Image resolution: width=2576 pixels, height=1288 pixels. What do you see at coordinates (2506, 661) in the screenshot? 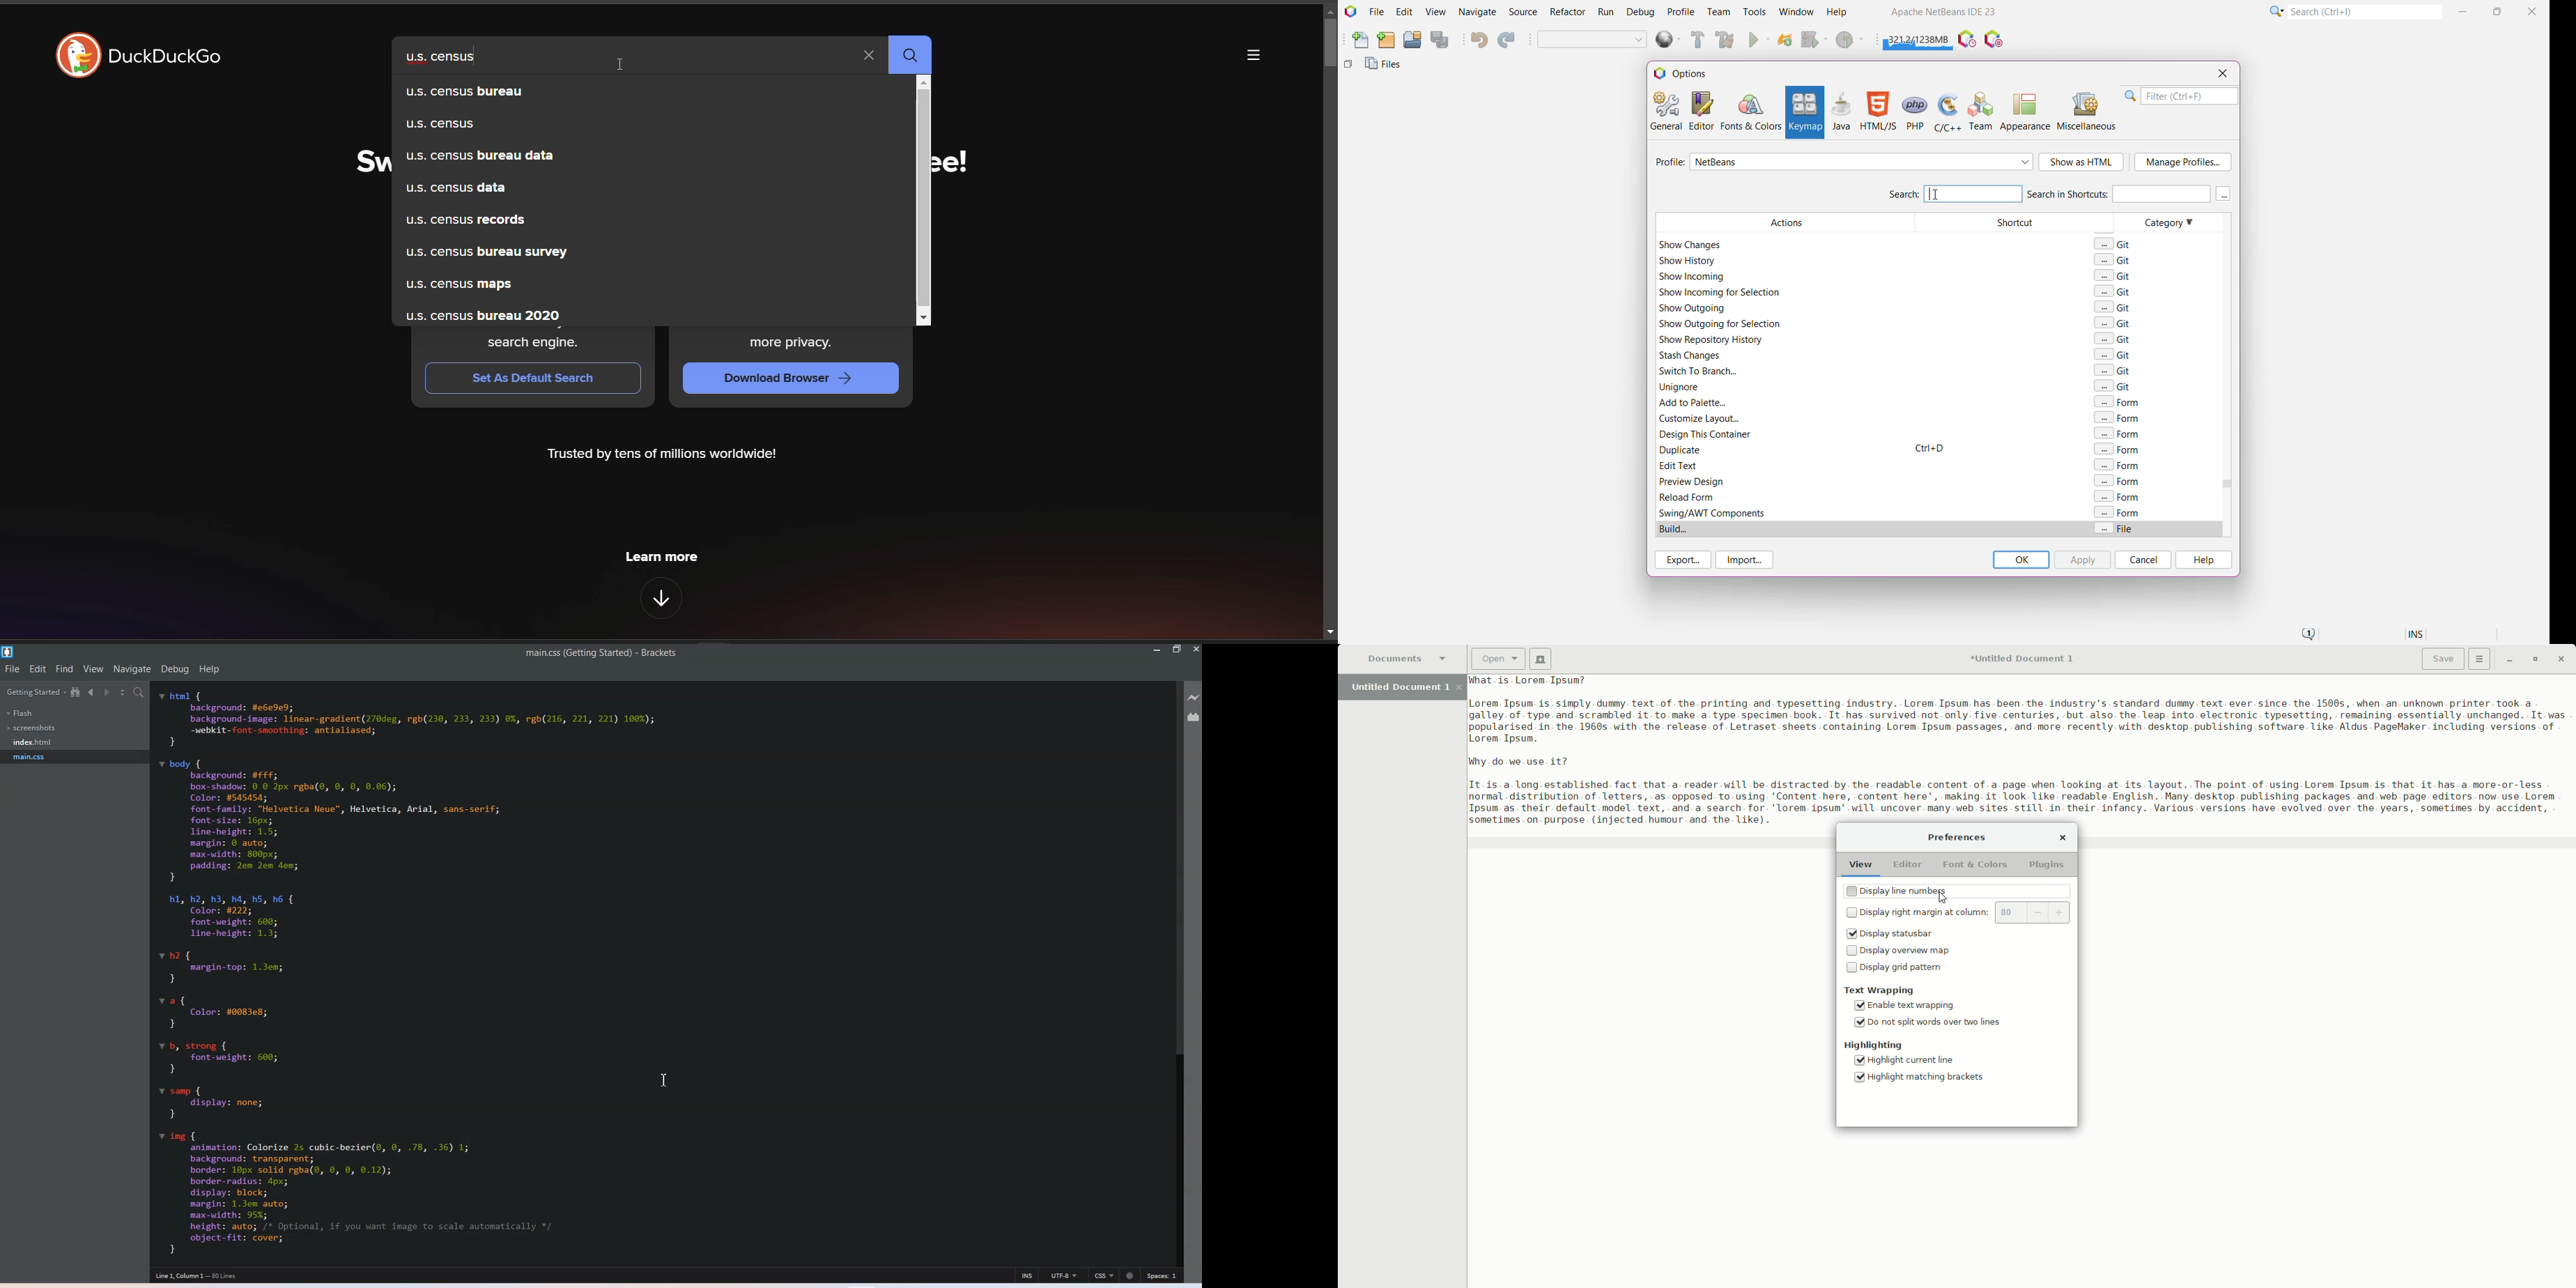
I see `Minimize` at bounding box center [2506, 661].